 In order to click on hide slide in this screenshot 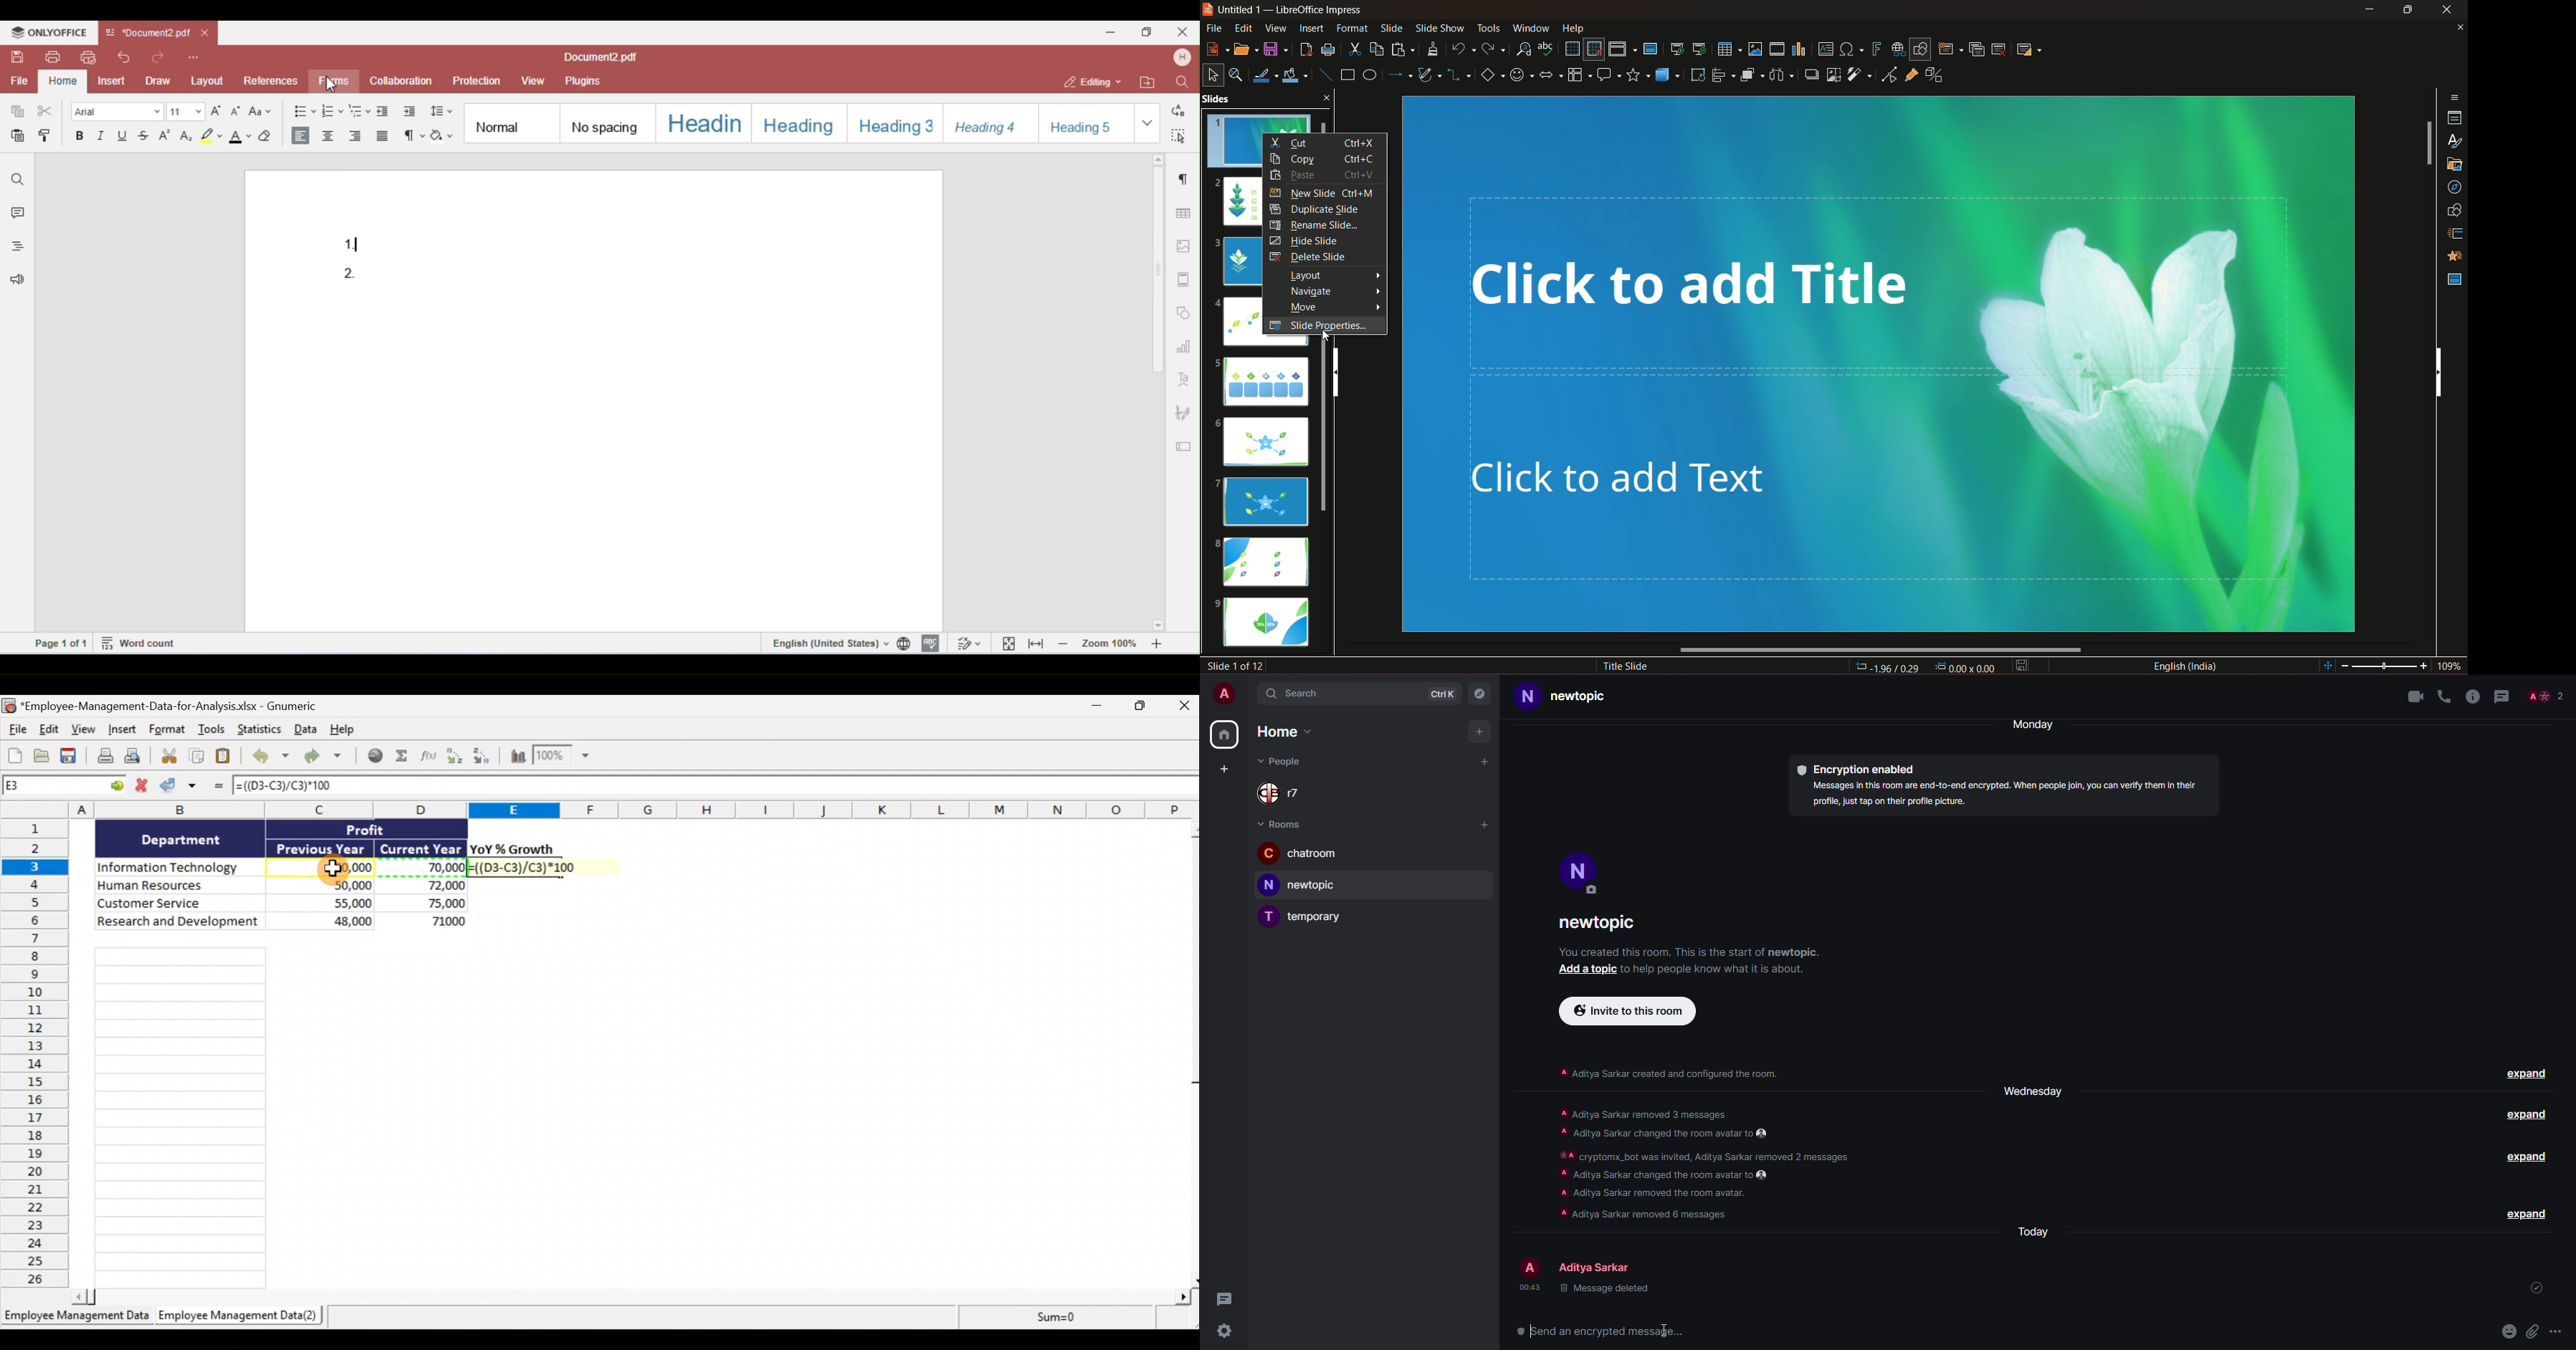, I will do `click(1304, 240)`.